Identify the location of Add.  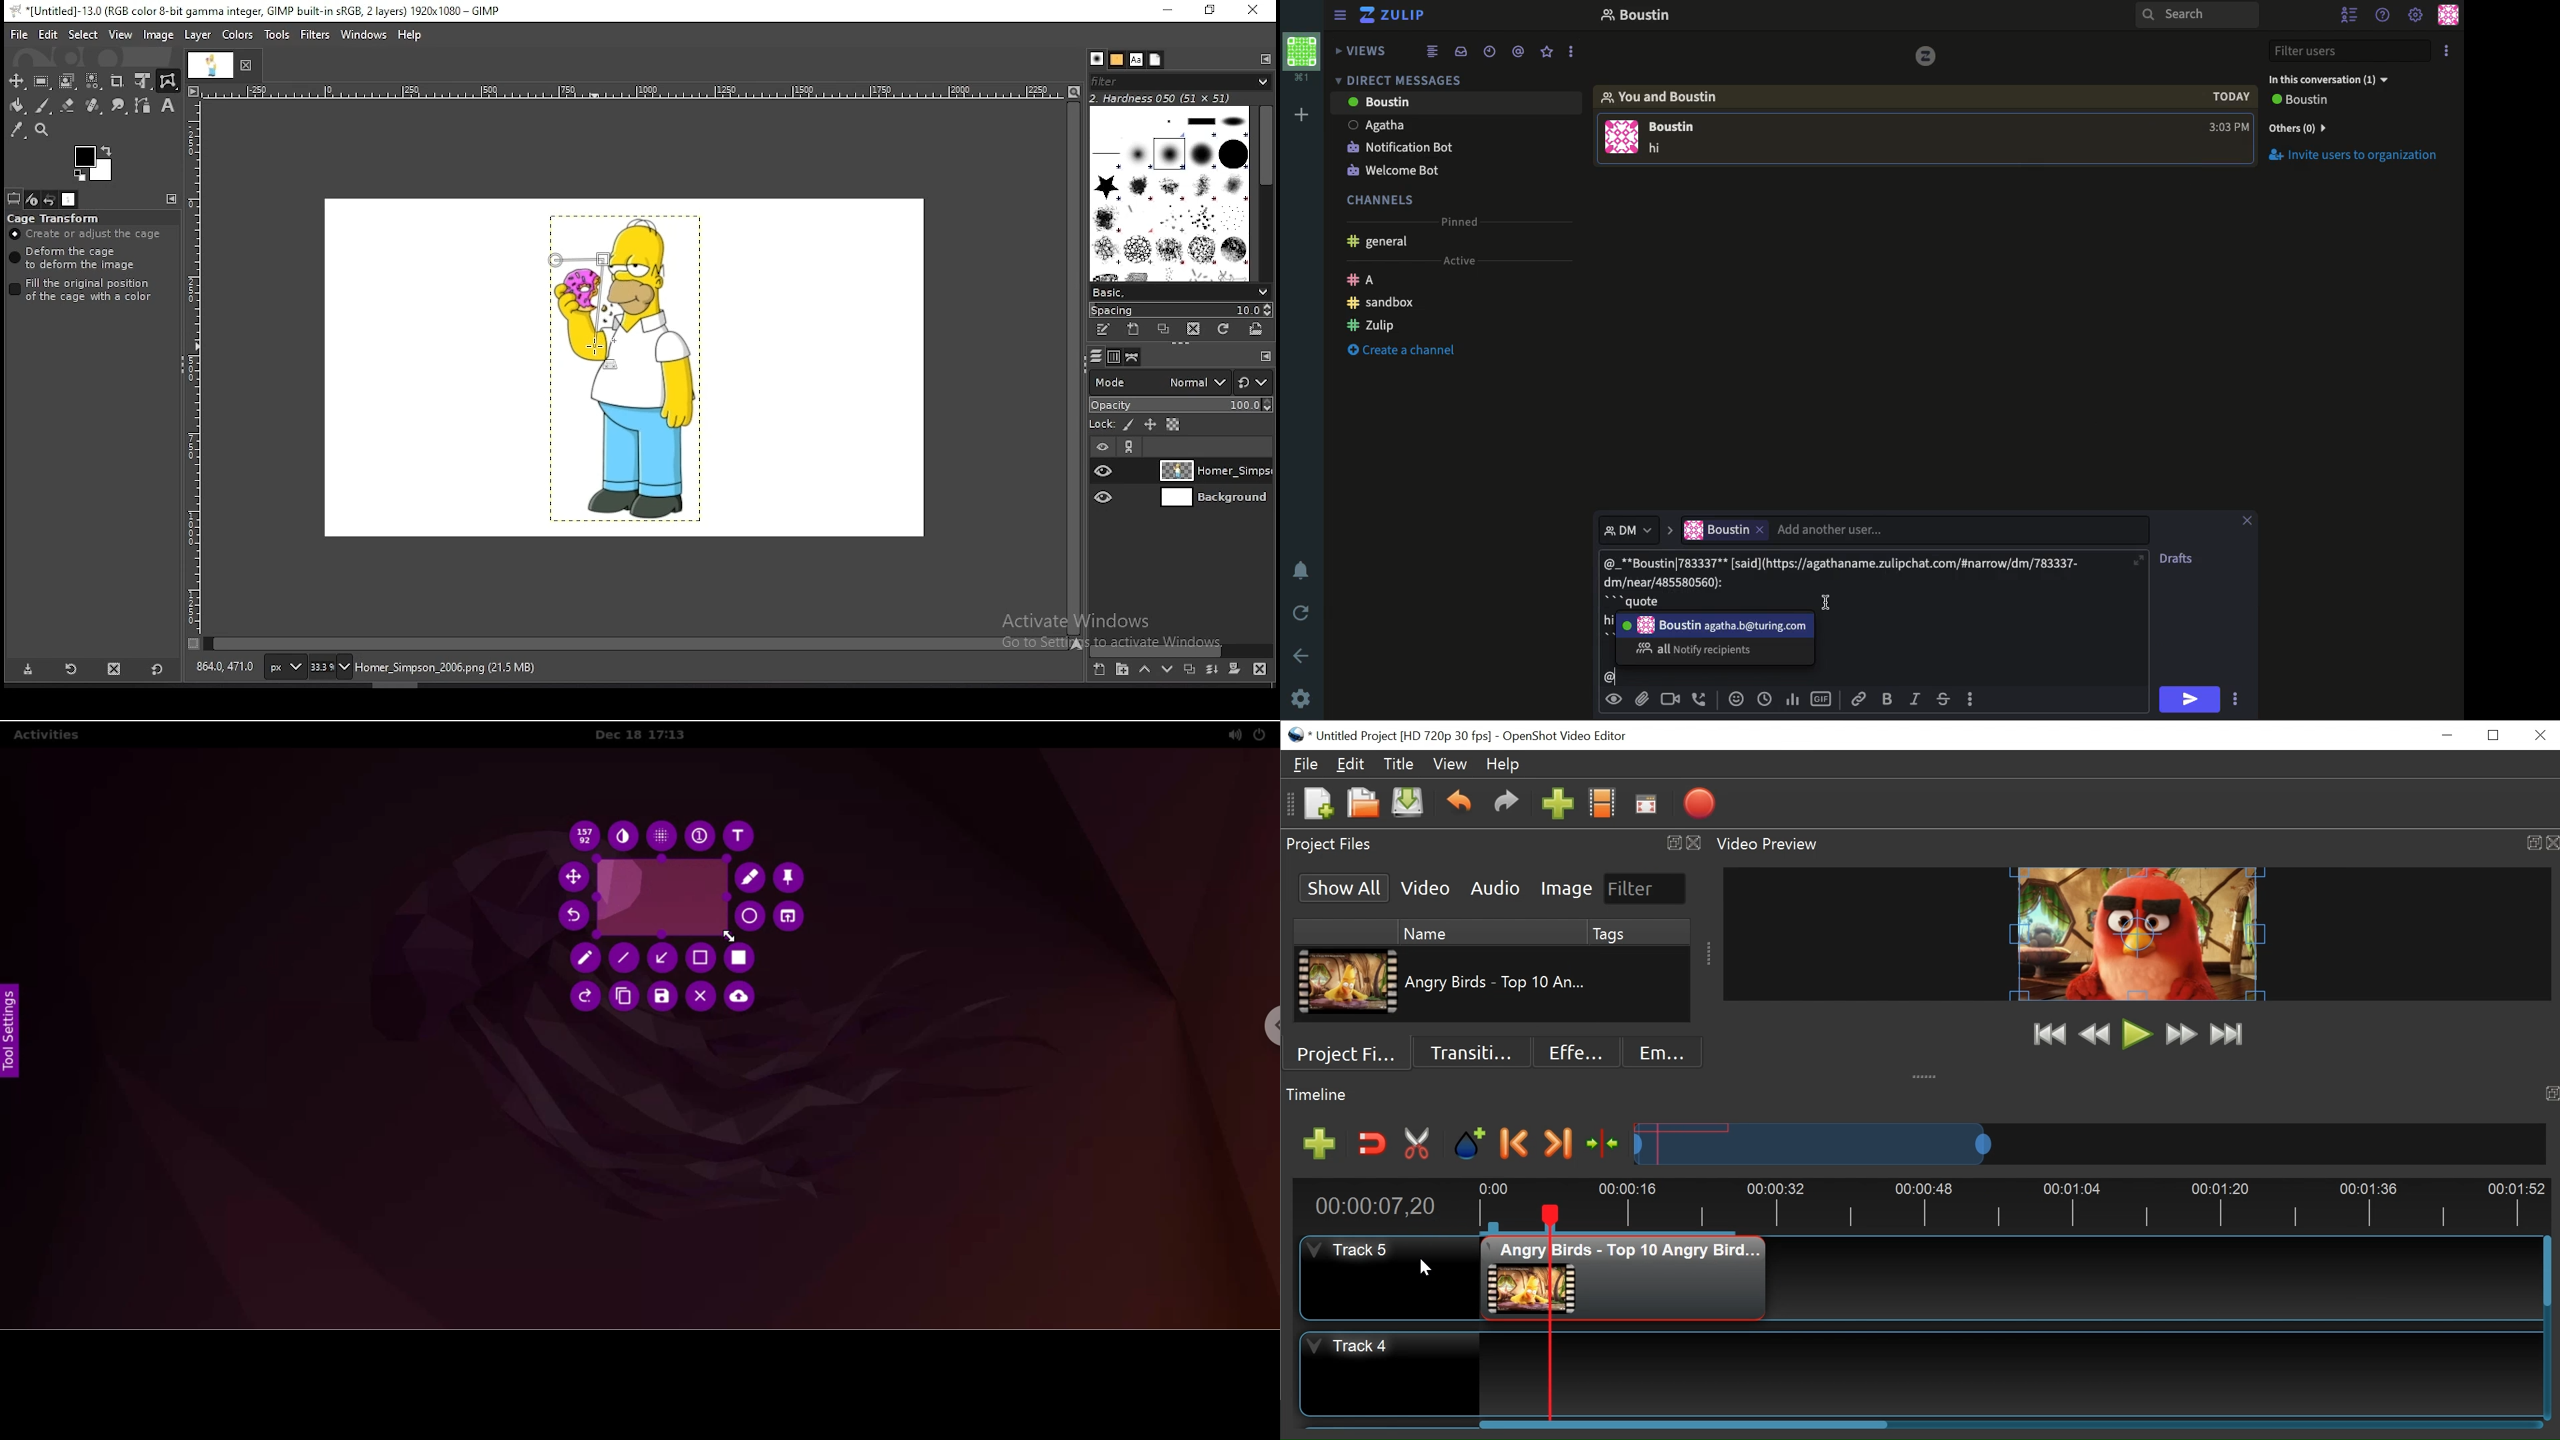
(1298, 116).